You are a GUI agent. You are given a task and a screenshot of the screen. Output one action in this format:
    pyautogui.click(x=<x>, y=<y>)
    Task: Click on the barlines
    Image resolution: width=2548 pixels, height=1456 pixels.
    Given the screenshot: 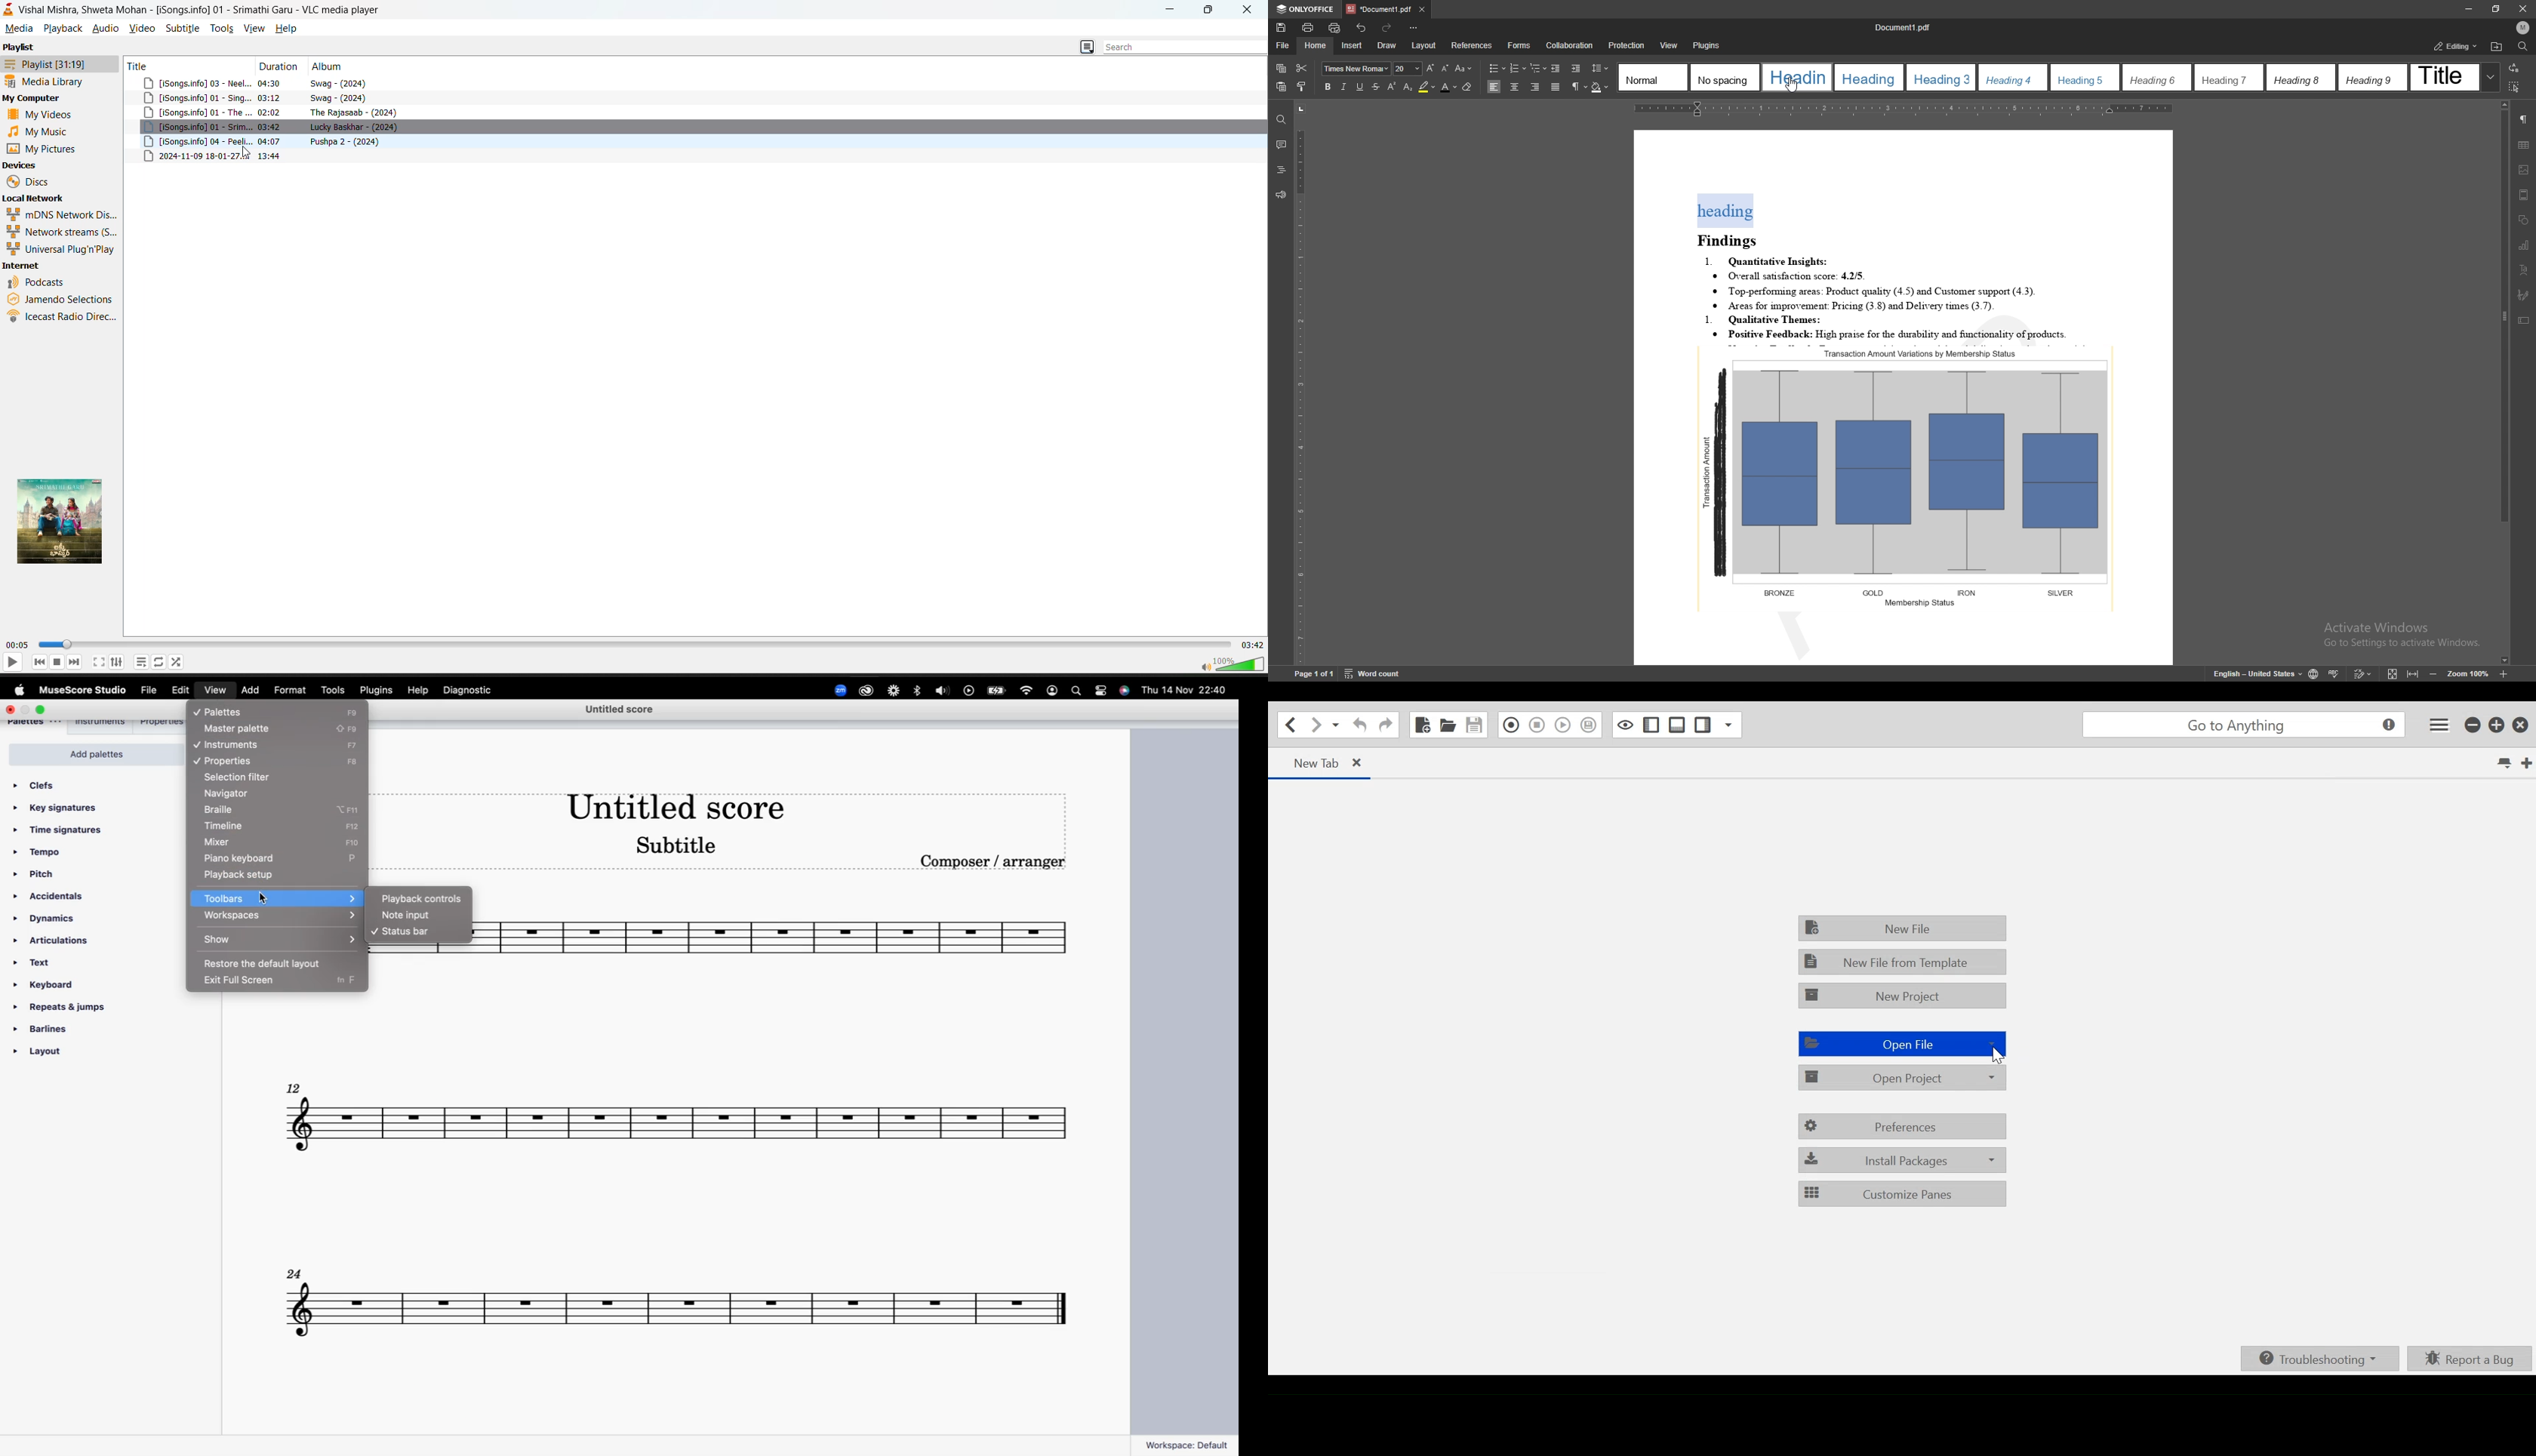 What is the action you would take?
    pyautogui.click(x=53, y=1028)
    